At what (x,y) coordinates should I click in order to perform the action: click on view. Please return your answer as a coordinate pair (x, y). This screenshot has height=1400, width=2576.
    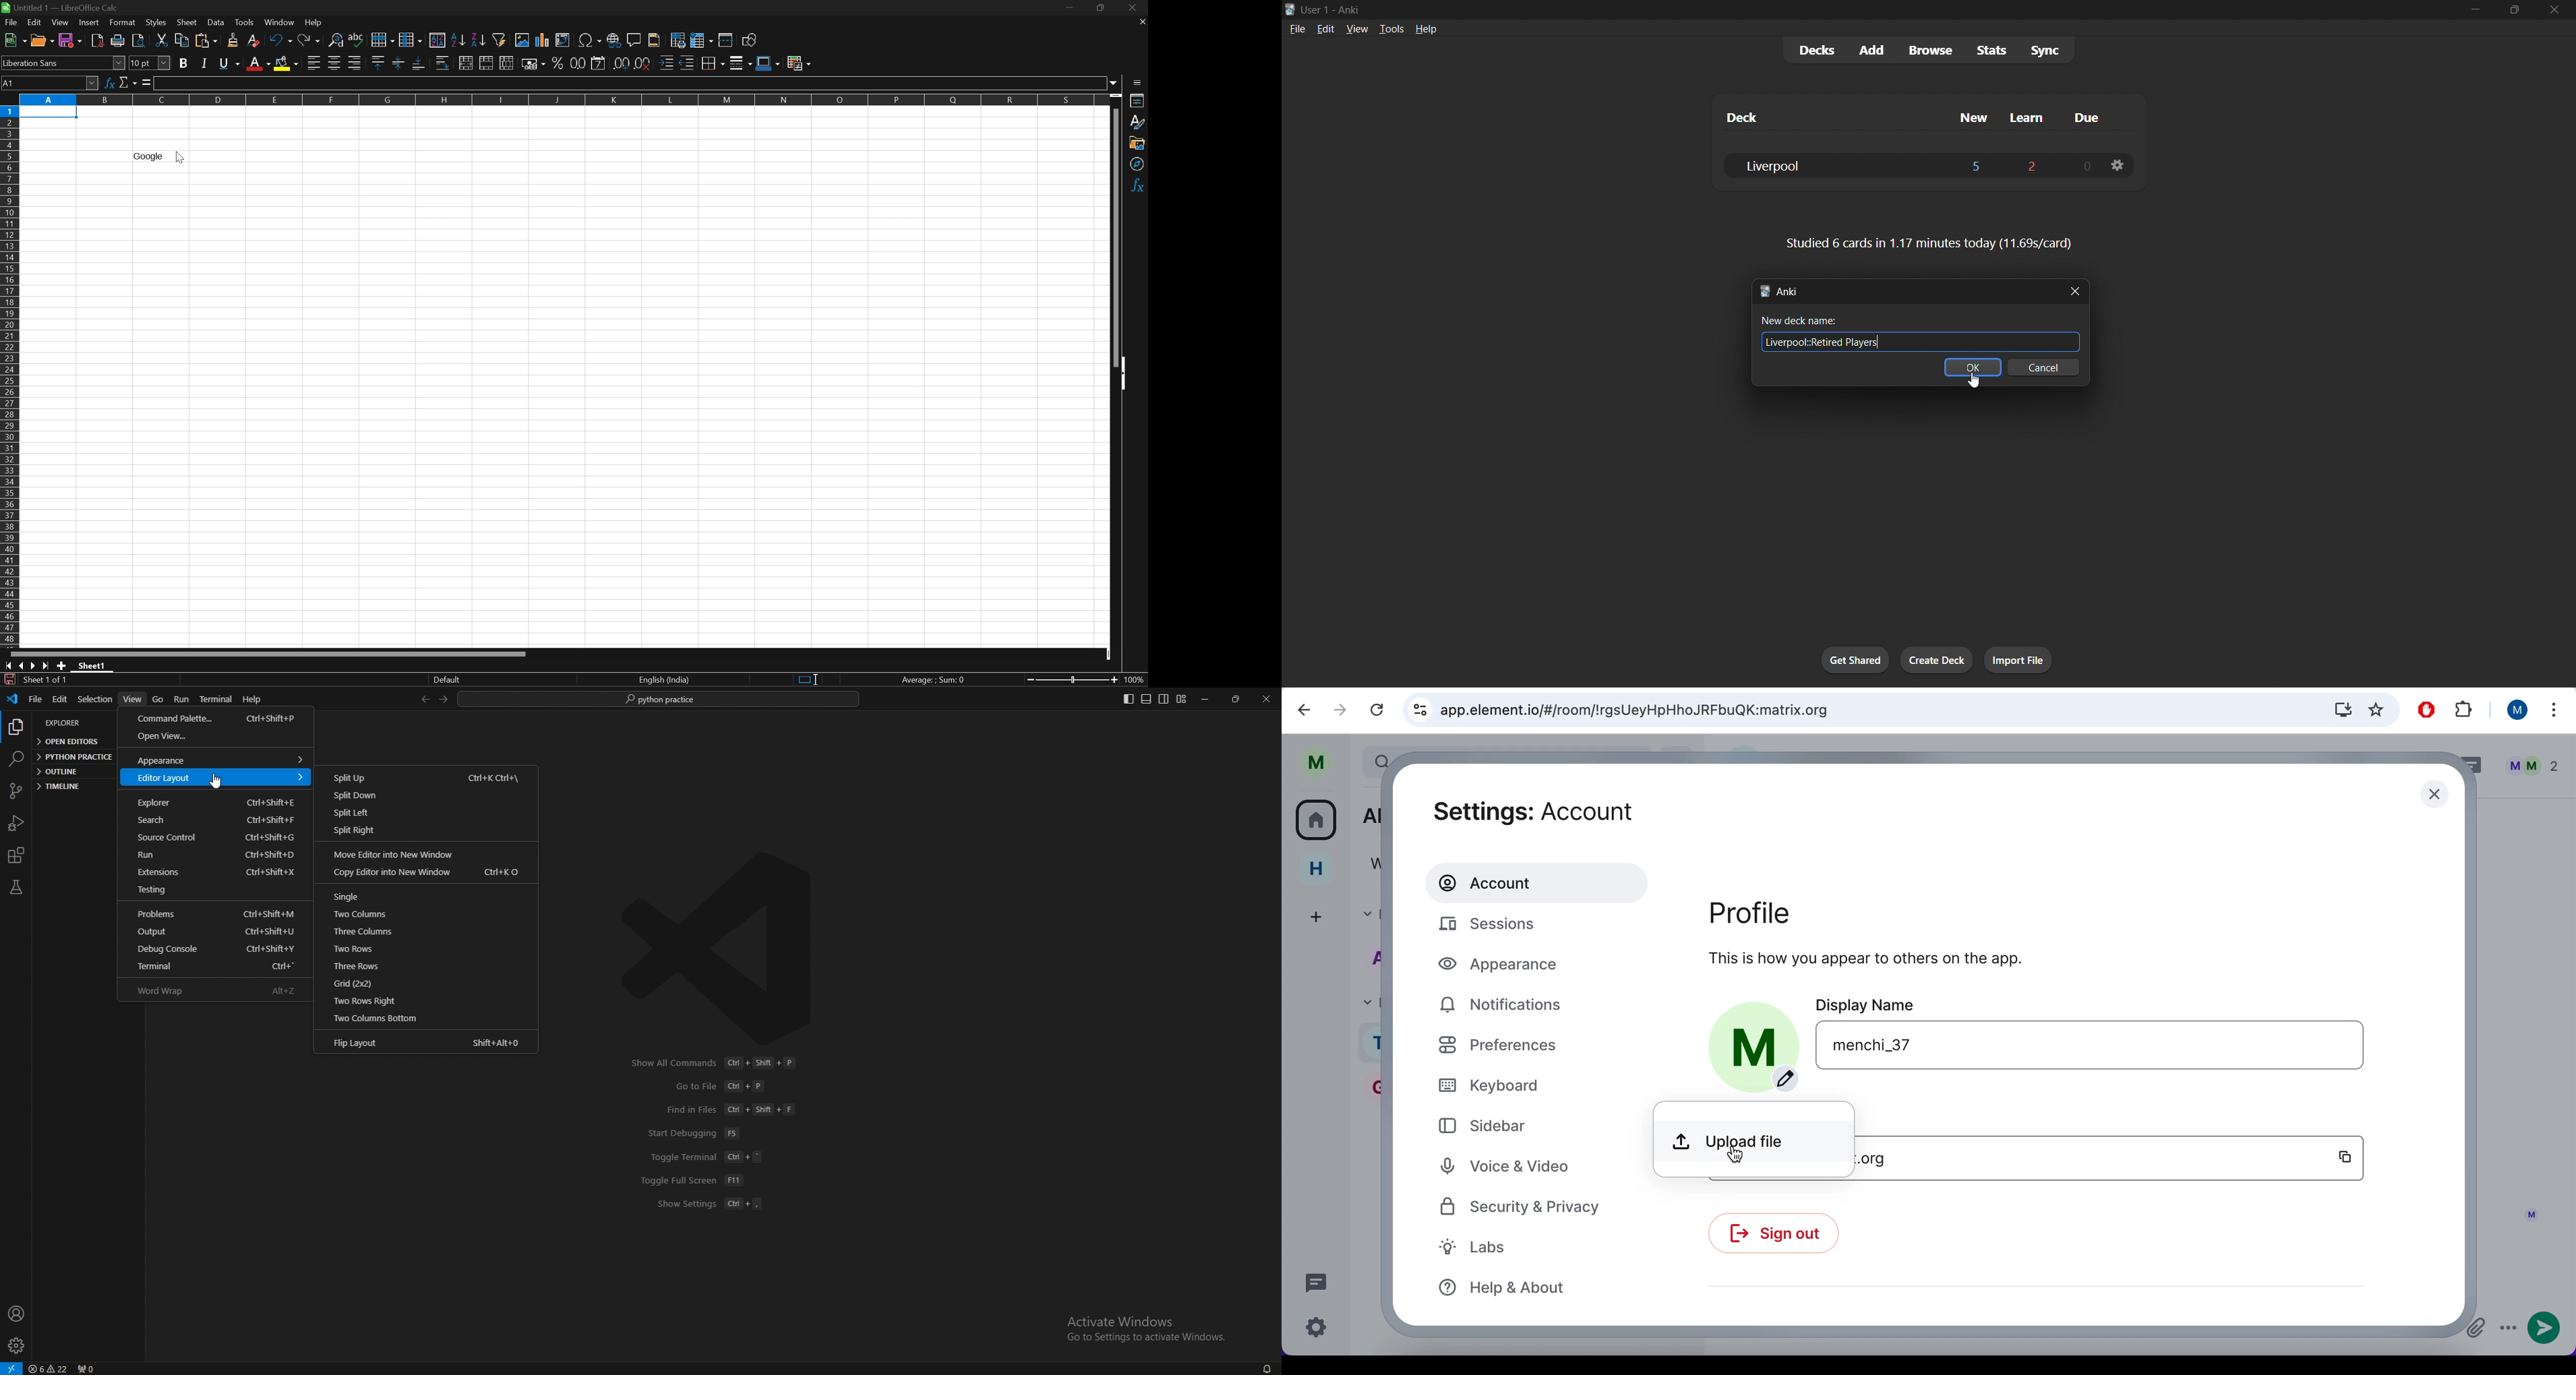
    Looking at the image, I should click on (133, 699).